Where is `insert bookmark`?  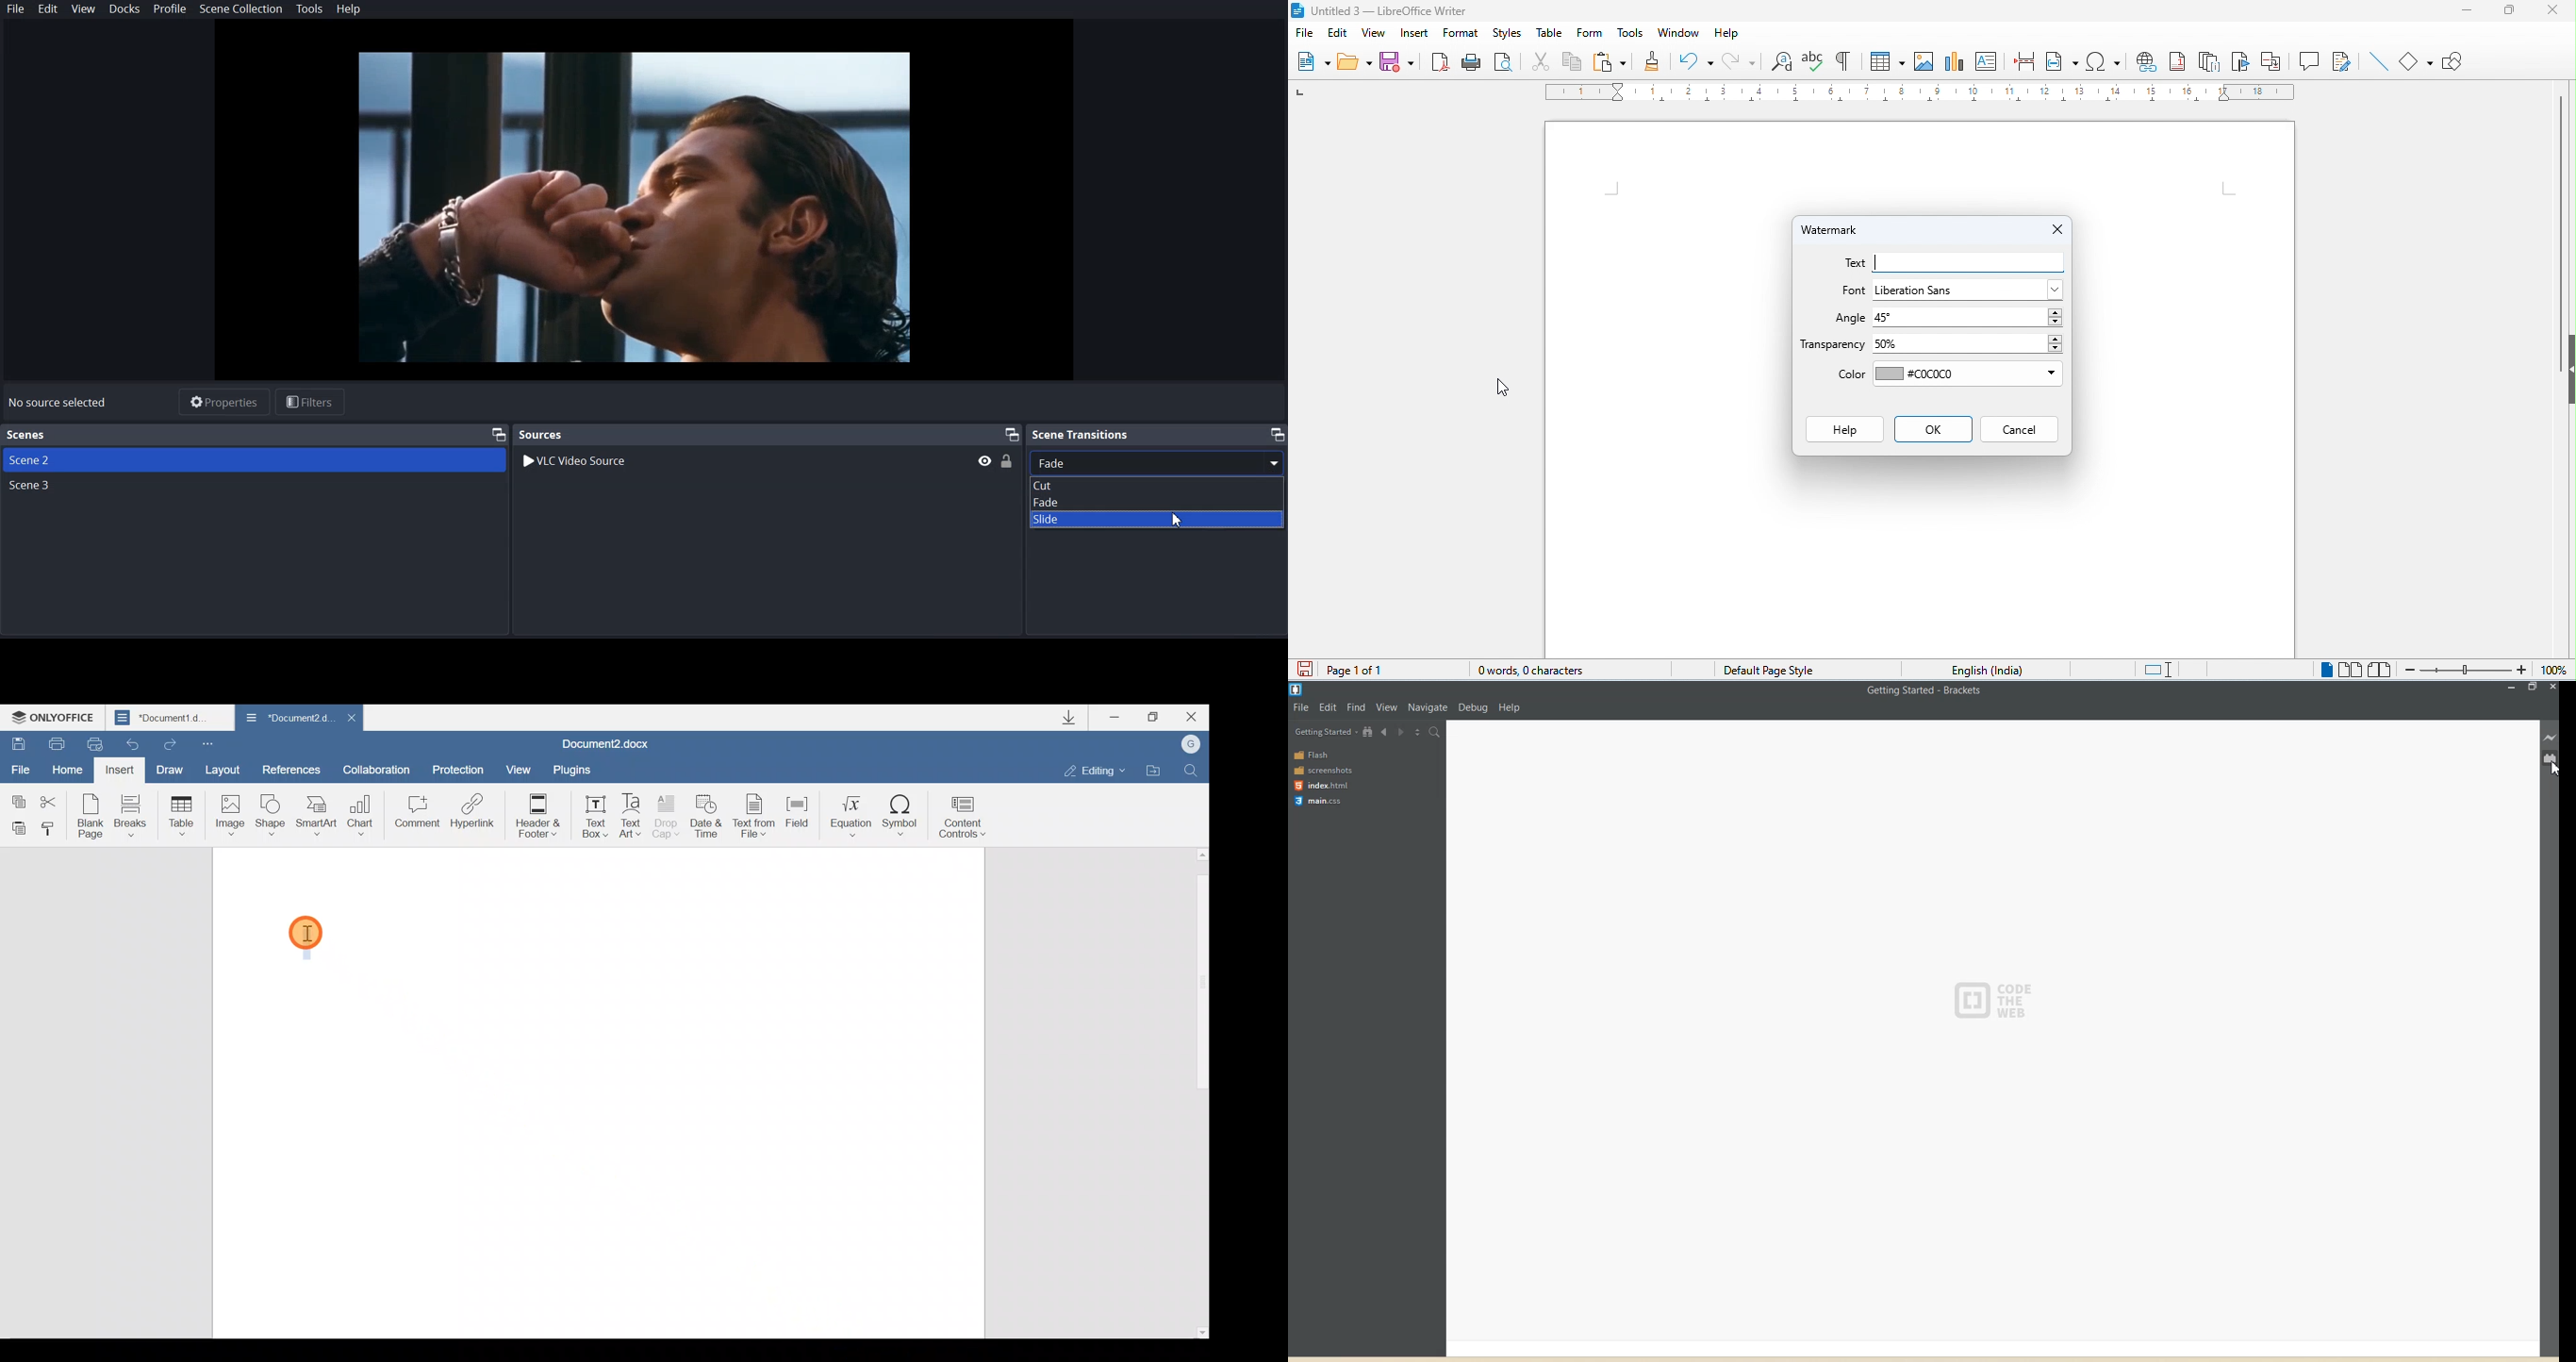
insert bookmark is located at coordinates (2242, 61).